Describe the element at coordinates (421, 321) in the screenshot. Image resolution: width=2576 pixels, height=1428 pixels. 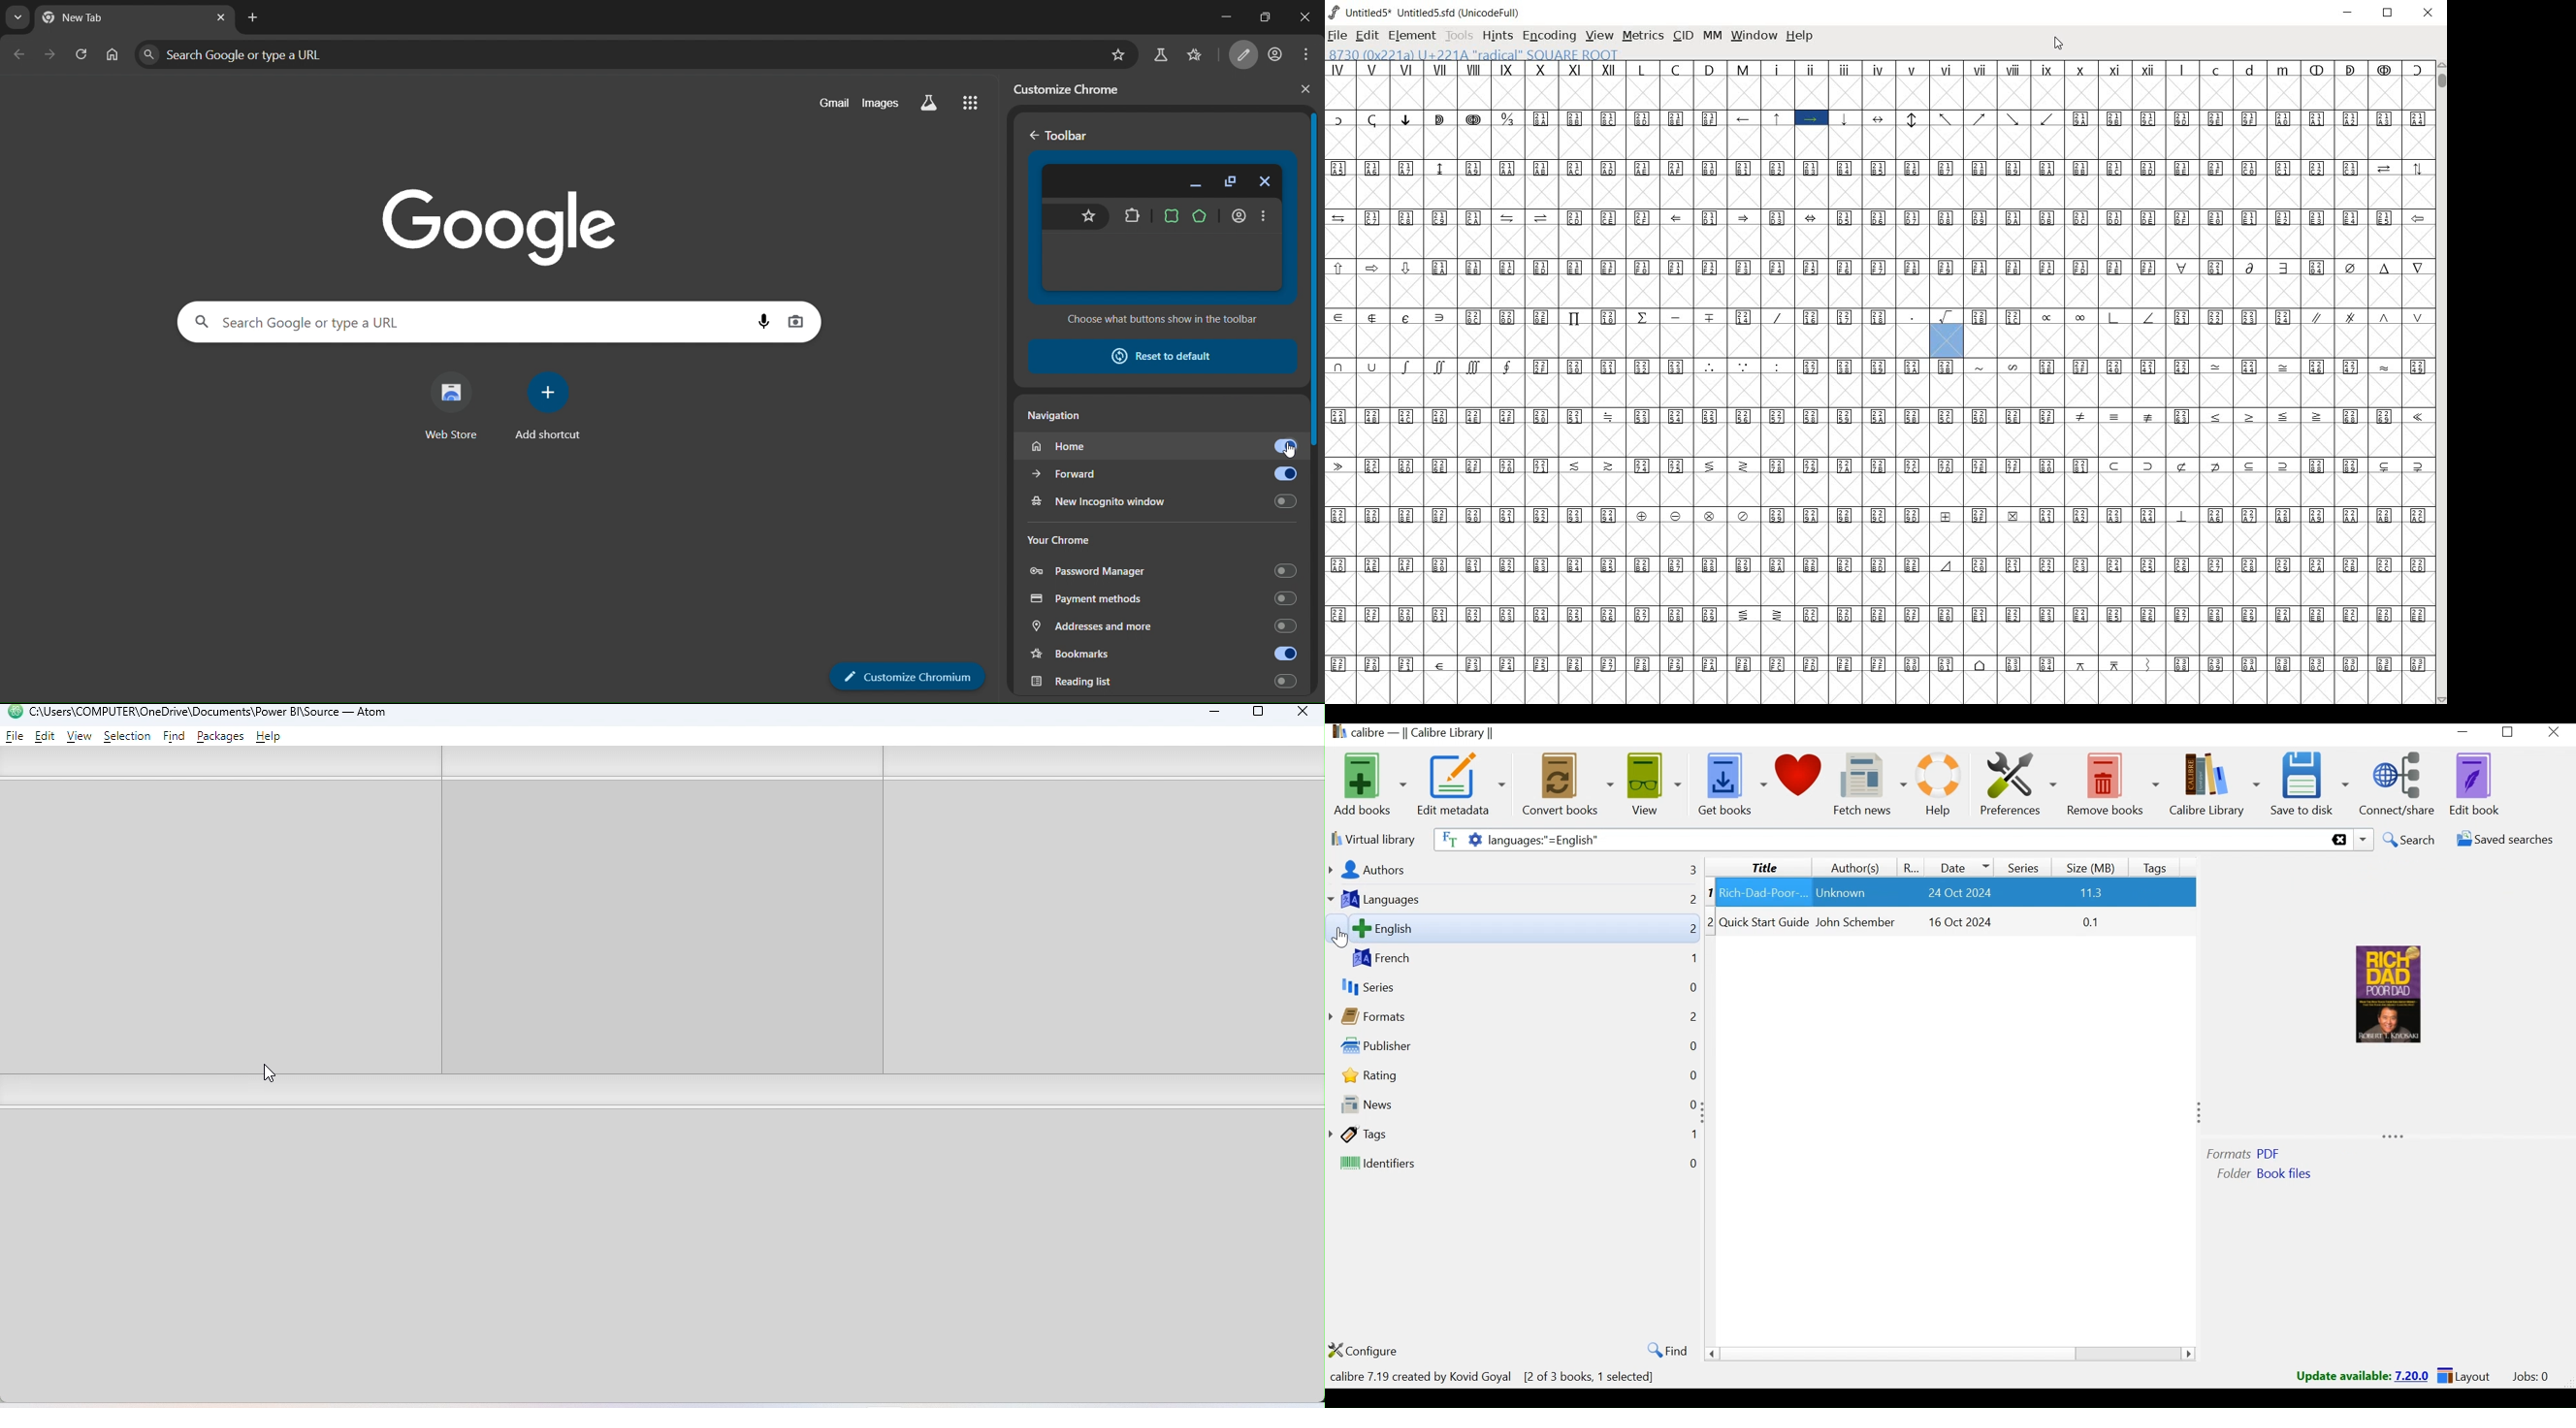
I see `search panel` at that location.